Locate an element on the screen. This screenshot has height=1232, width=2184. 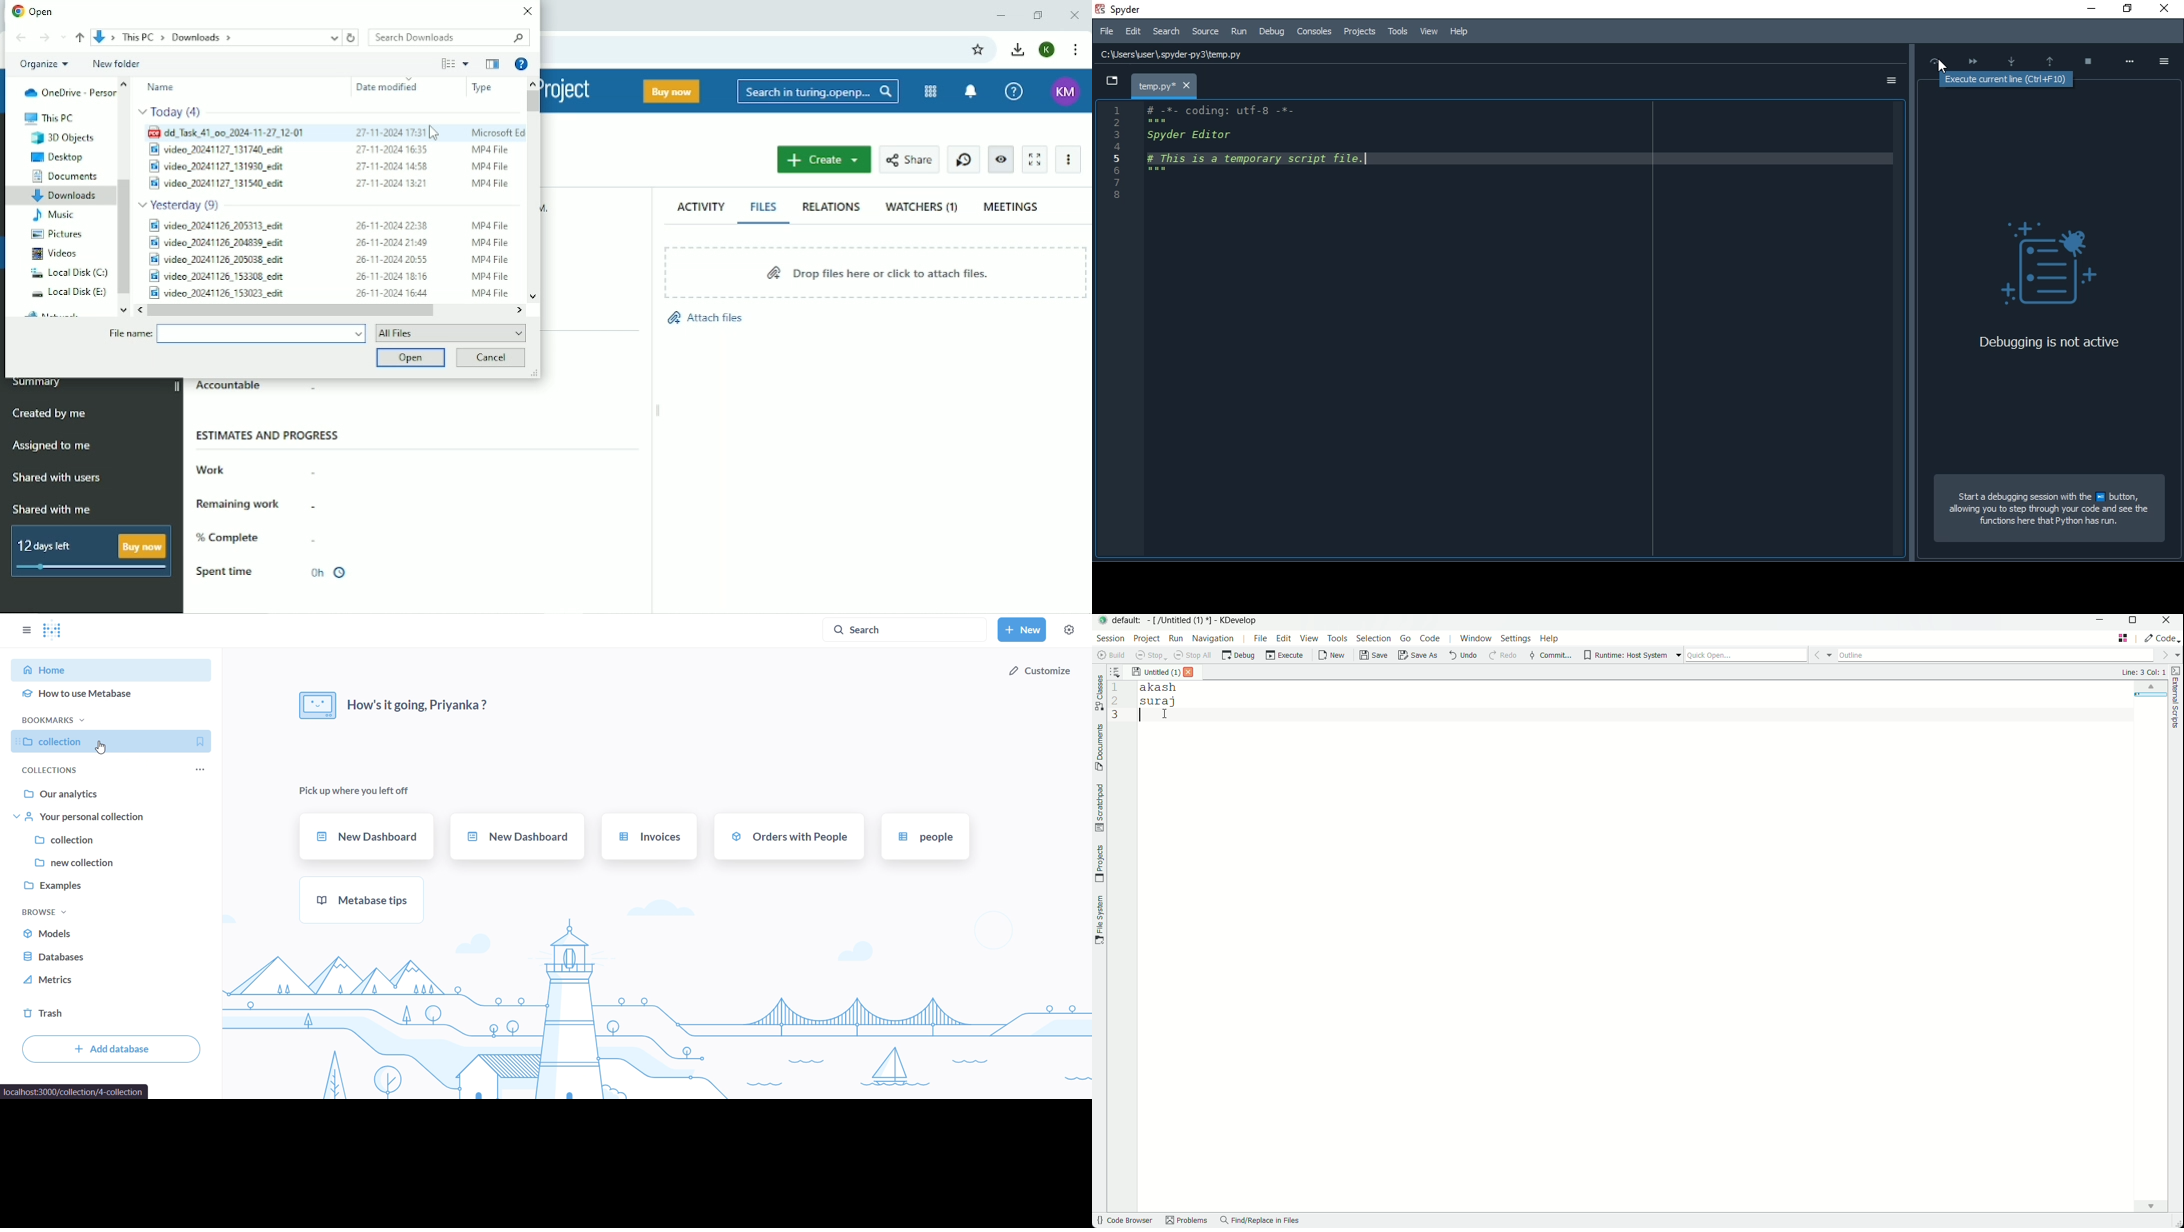
Tools is located at coordinates (1396, 31).